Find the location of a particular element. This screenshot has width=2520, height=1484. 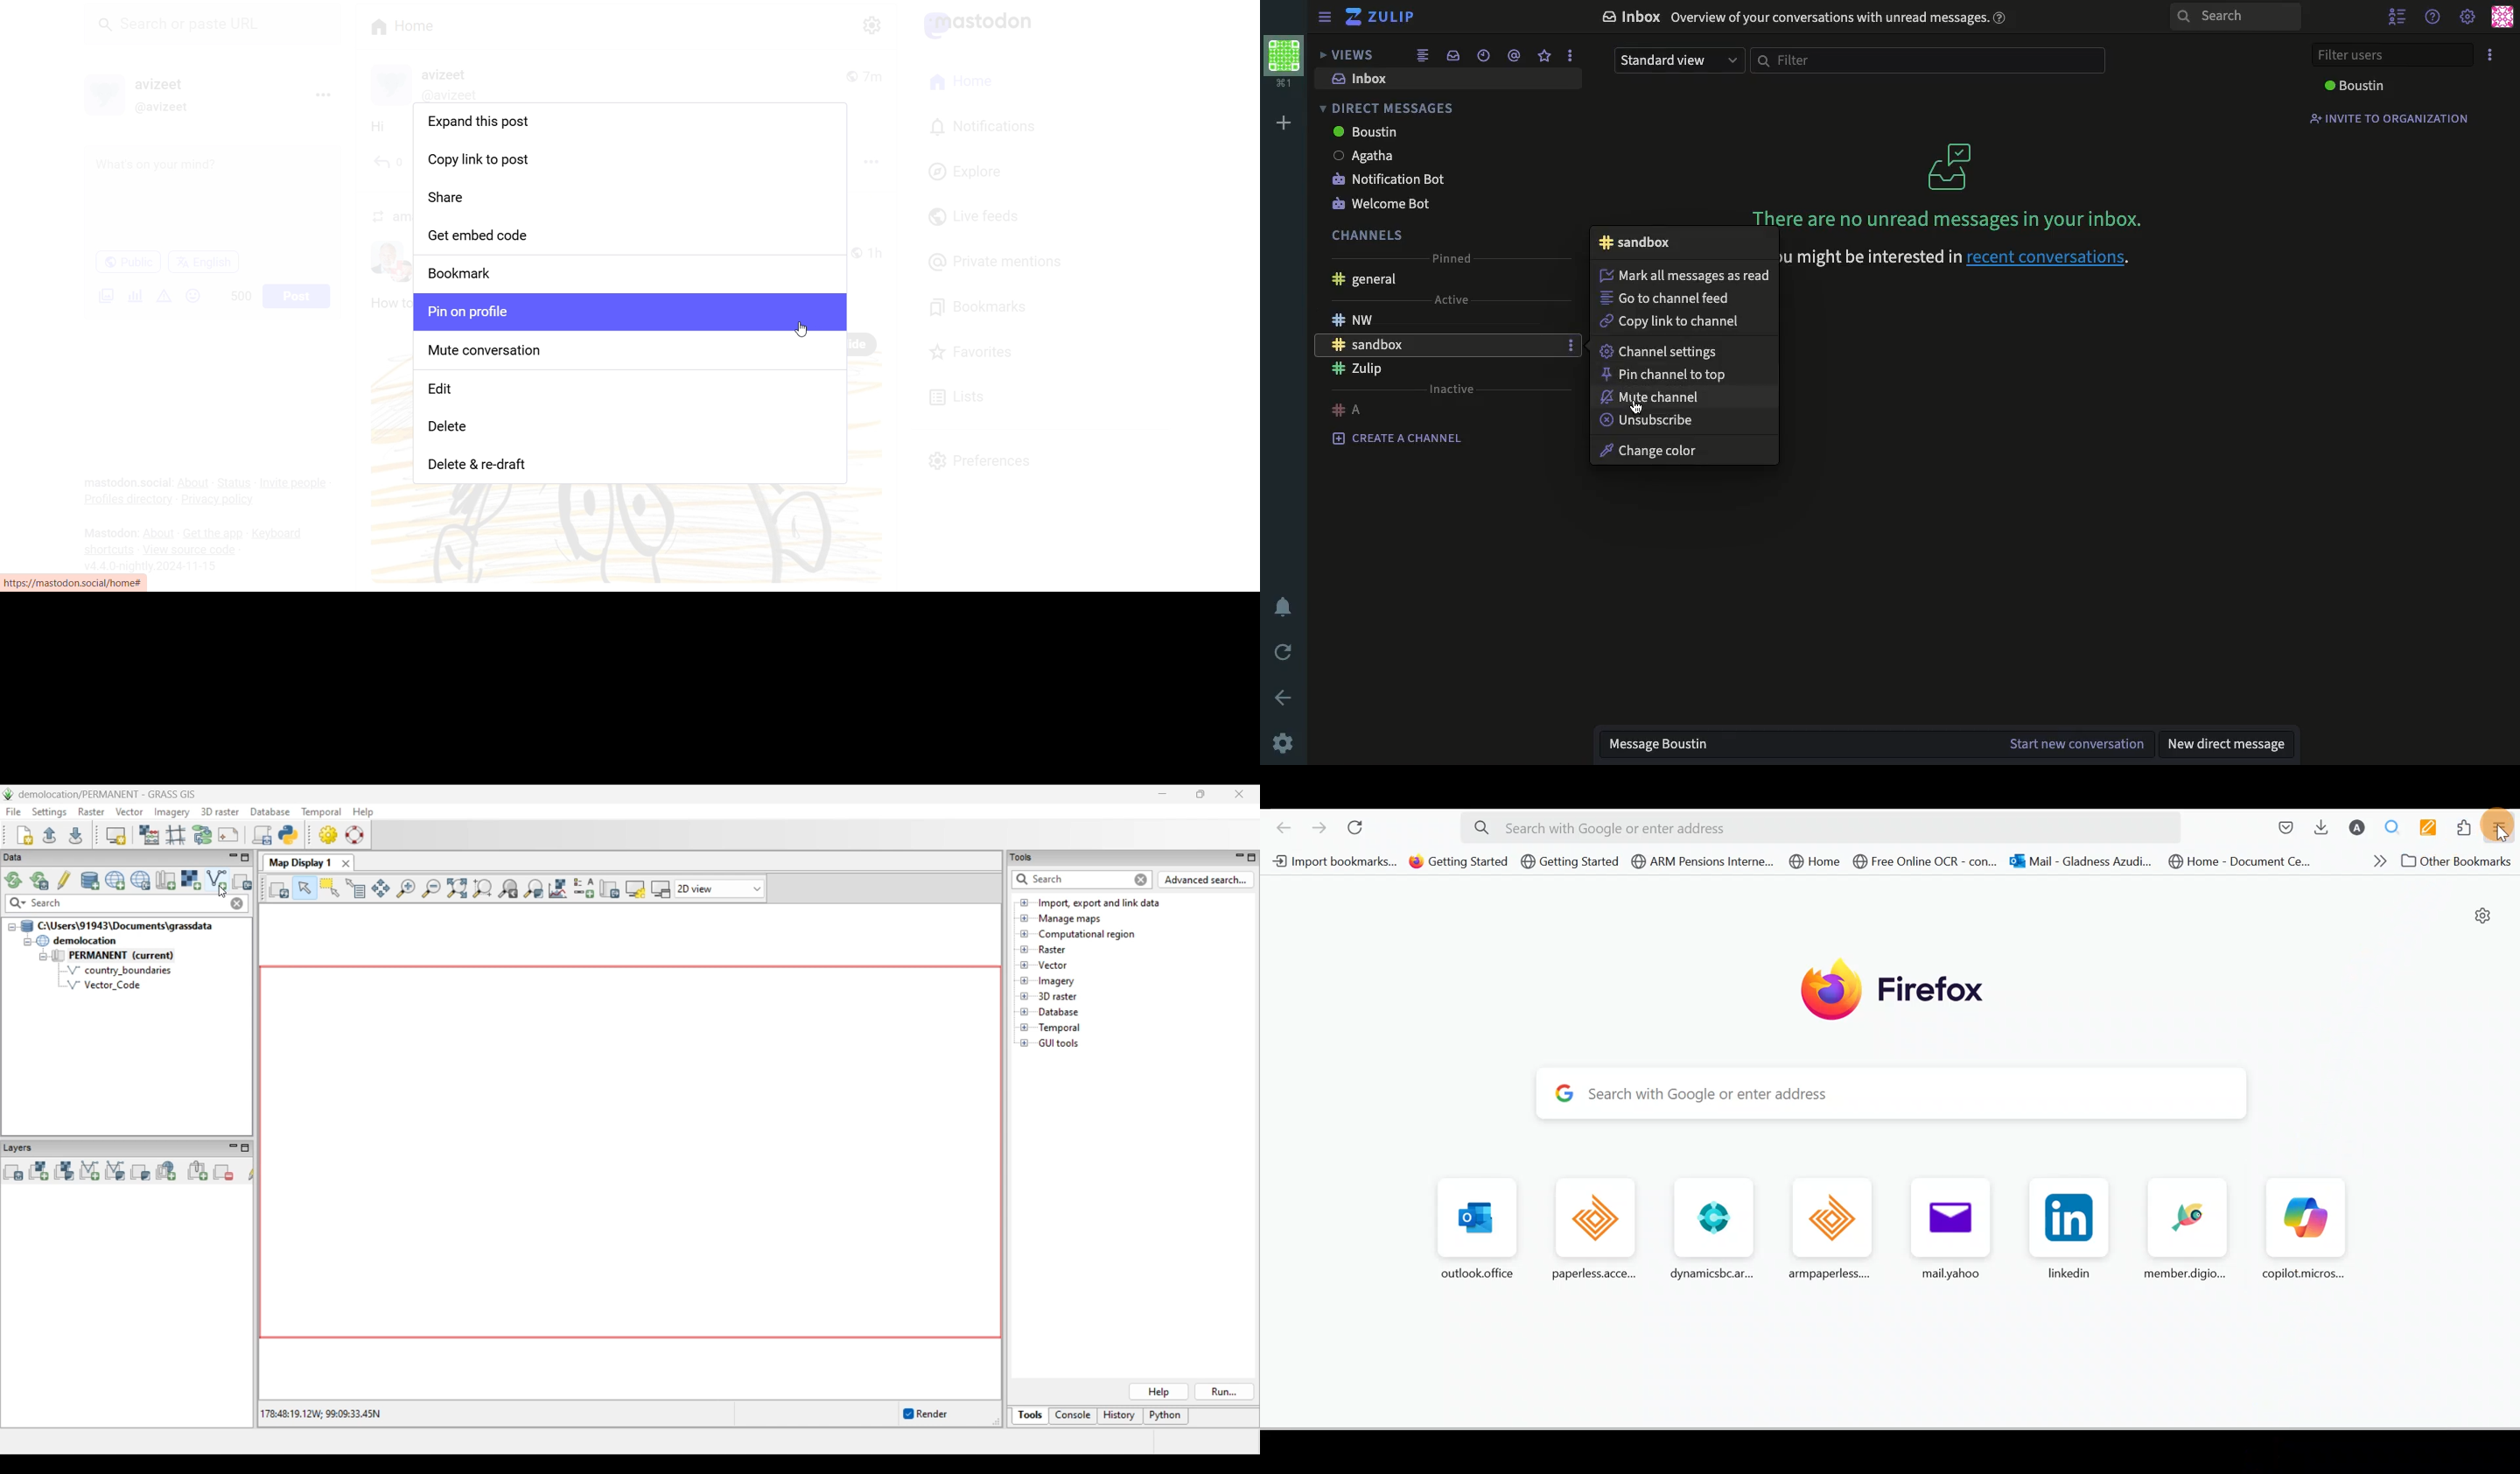

options is located at coordinates (1572, 55).